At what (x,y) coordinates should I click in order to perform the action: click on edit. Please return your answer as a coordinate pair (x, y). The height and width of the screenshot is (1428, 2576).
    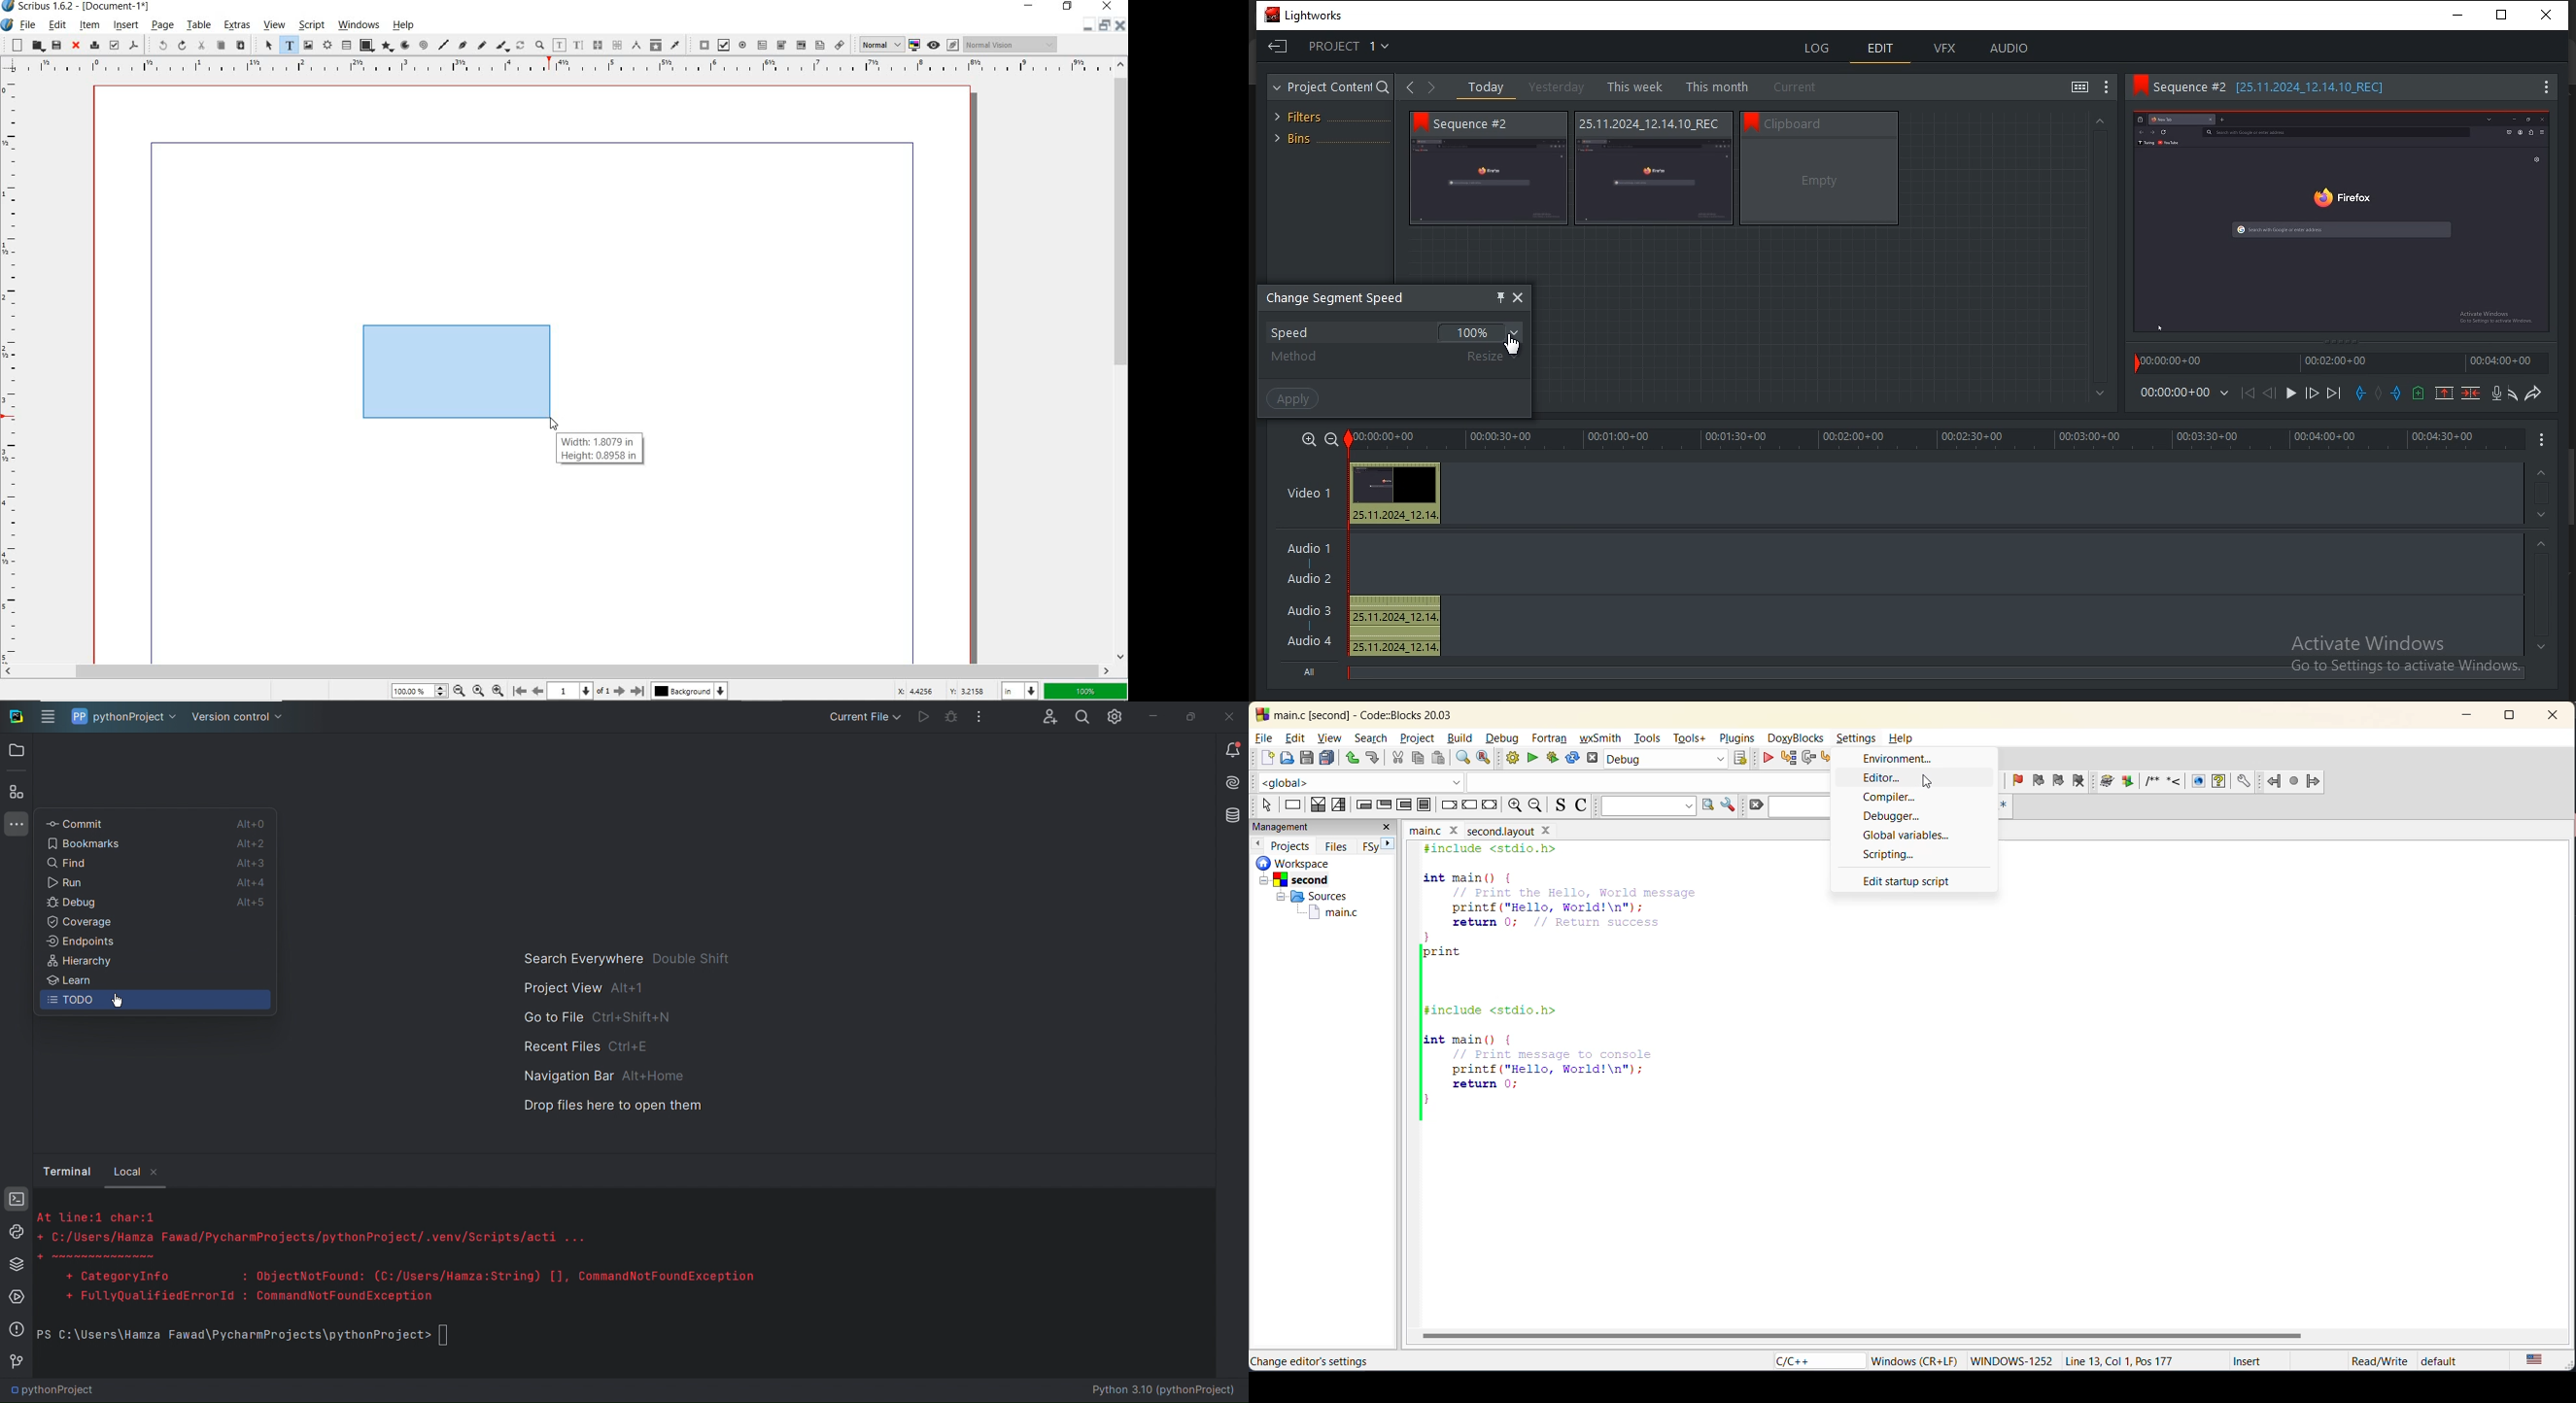
    Looking at the image, I should click on (56, 26).